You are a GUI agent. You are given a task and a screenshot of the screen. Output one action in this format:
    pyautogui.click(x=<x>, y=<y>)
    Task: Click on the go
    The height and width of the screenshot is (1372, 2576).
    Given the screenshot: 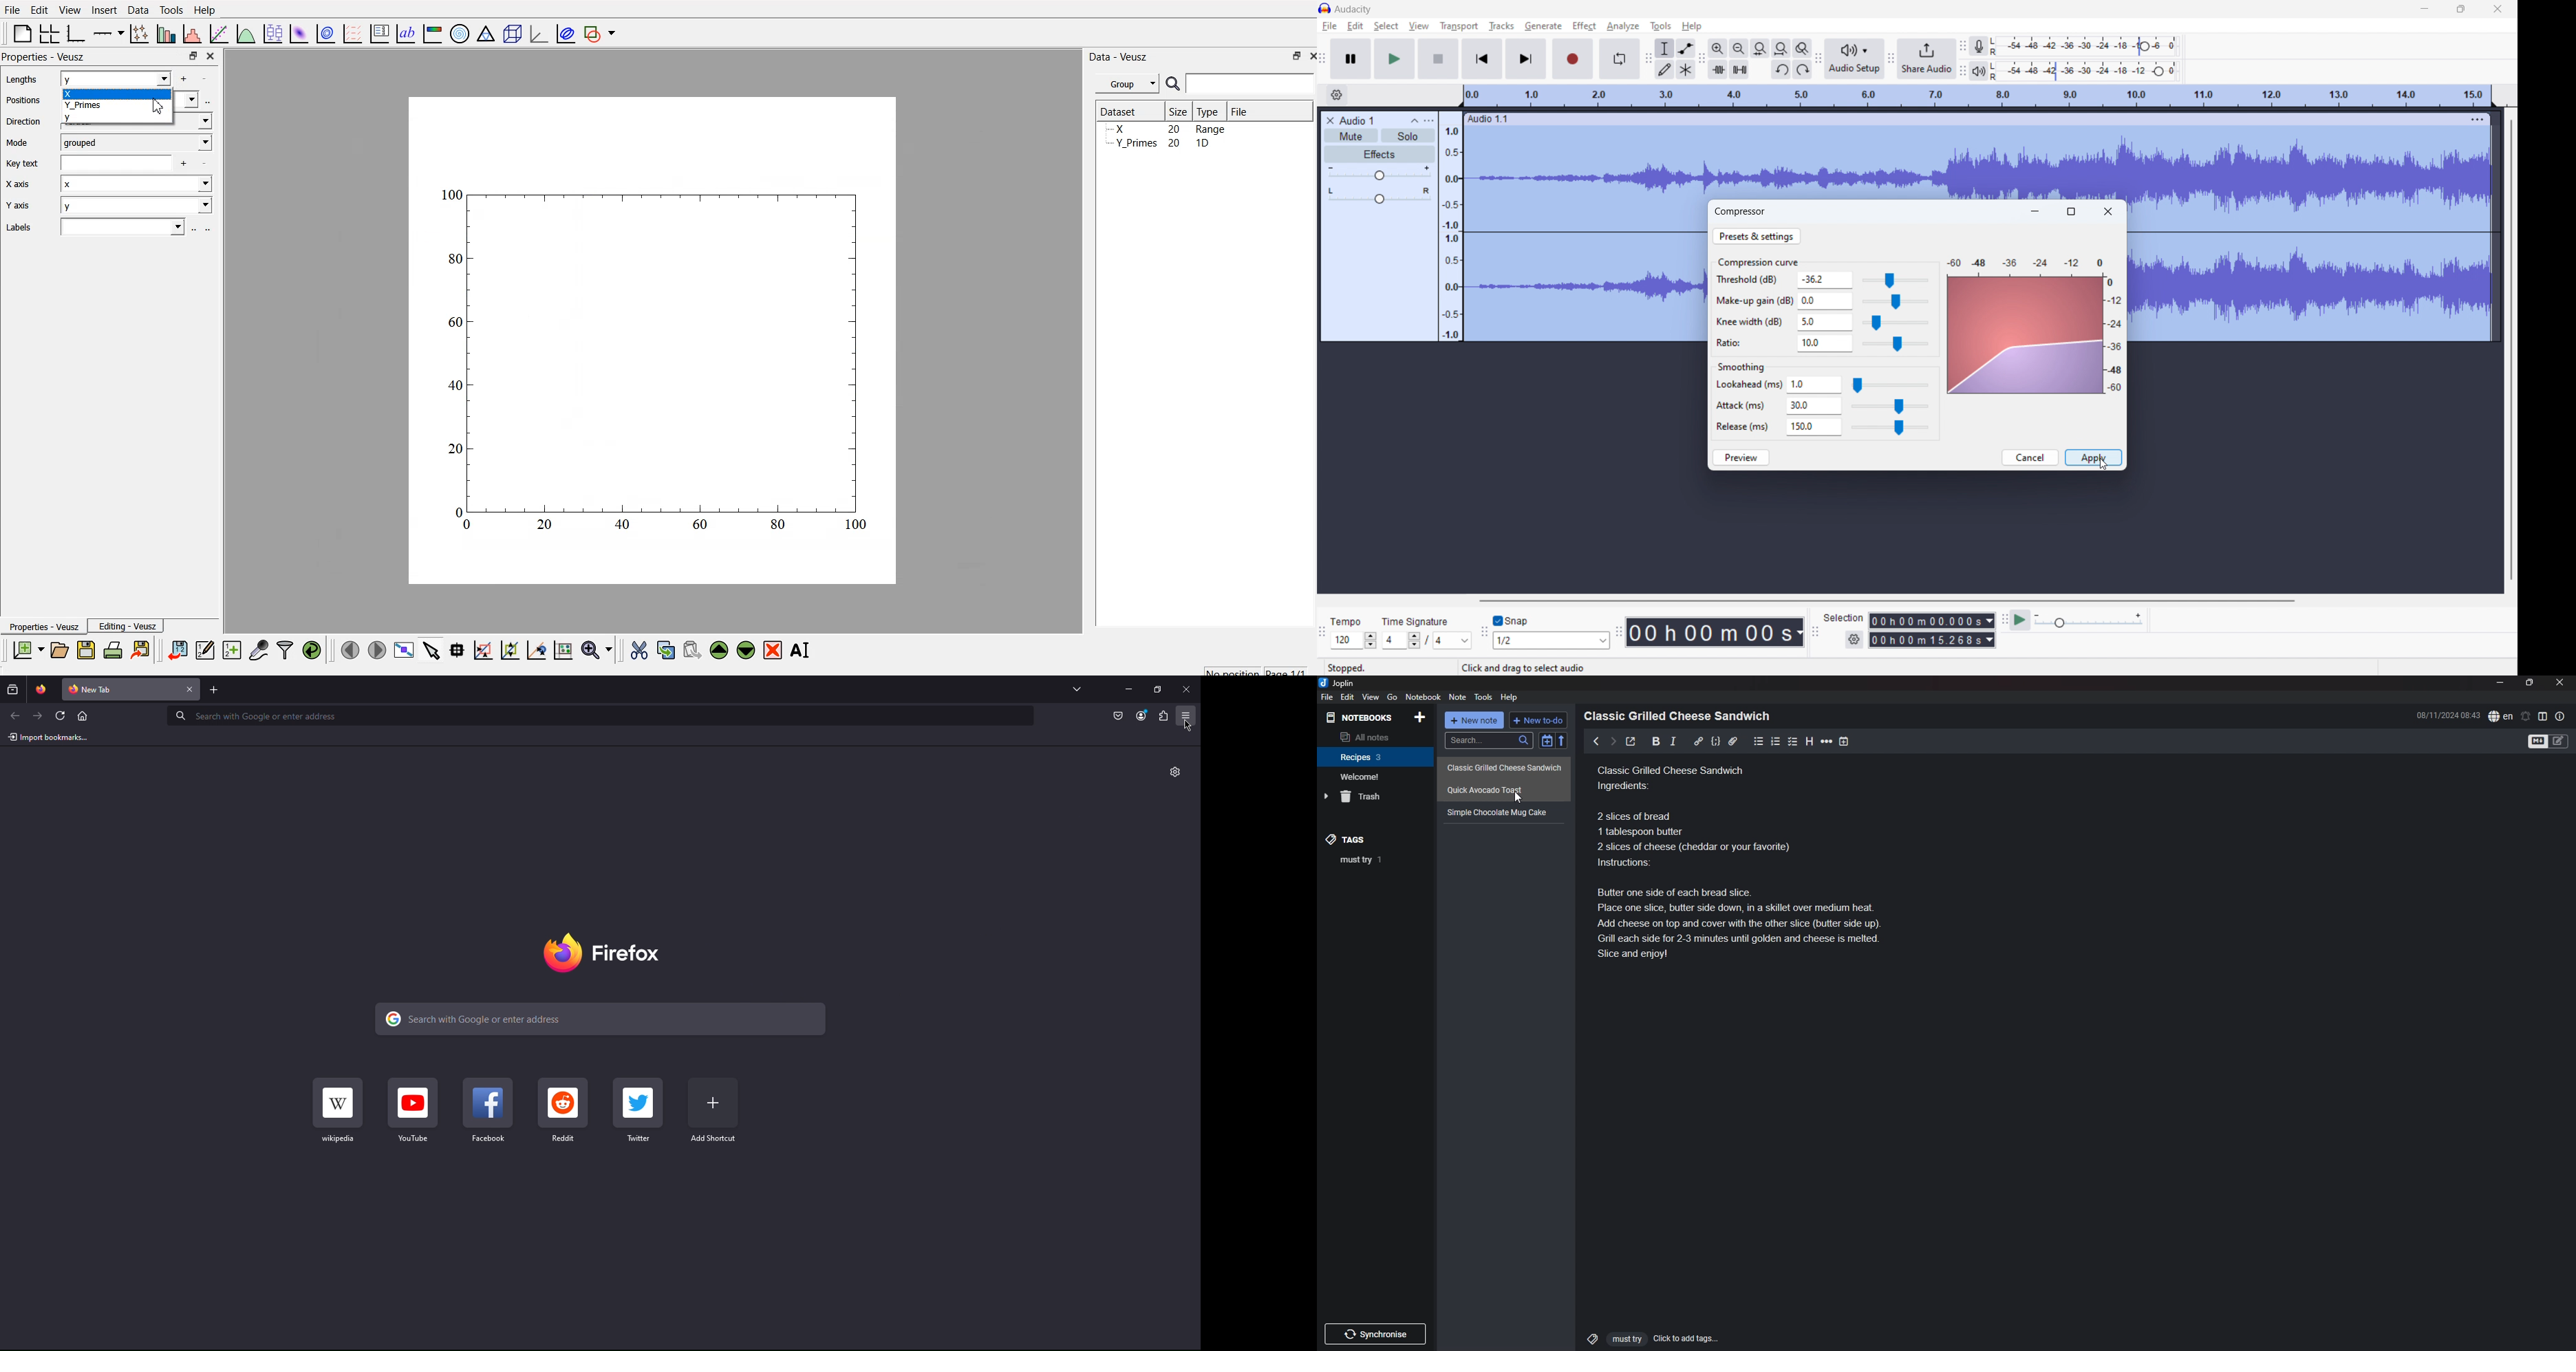 What is the action you would take?
    pyautogui.click(x=1393, y=696)
    